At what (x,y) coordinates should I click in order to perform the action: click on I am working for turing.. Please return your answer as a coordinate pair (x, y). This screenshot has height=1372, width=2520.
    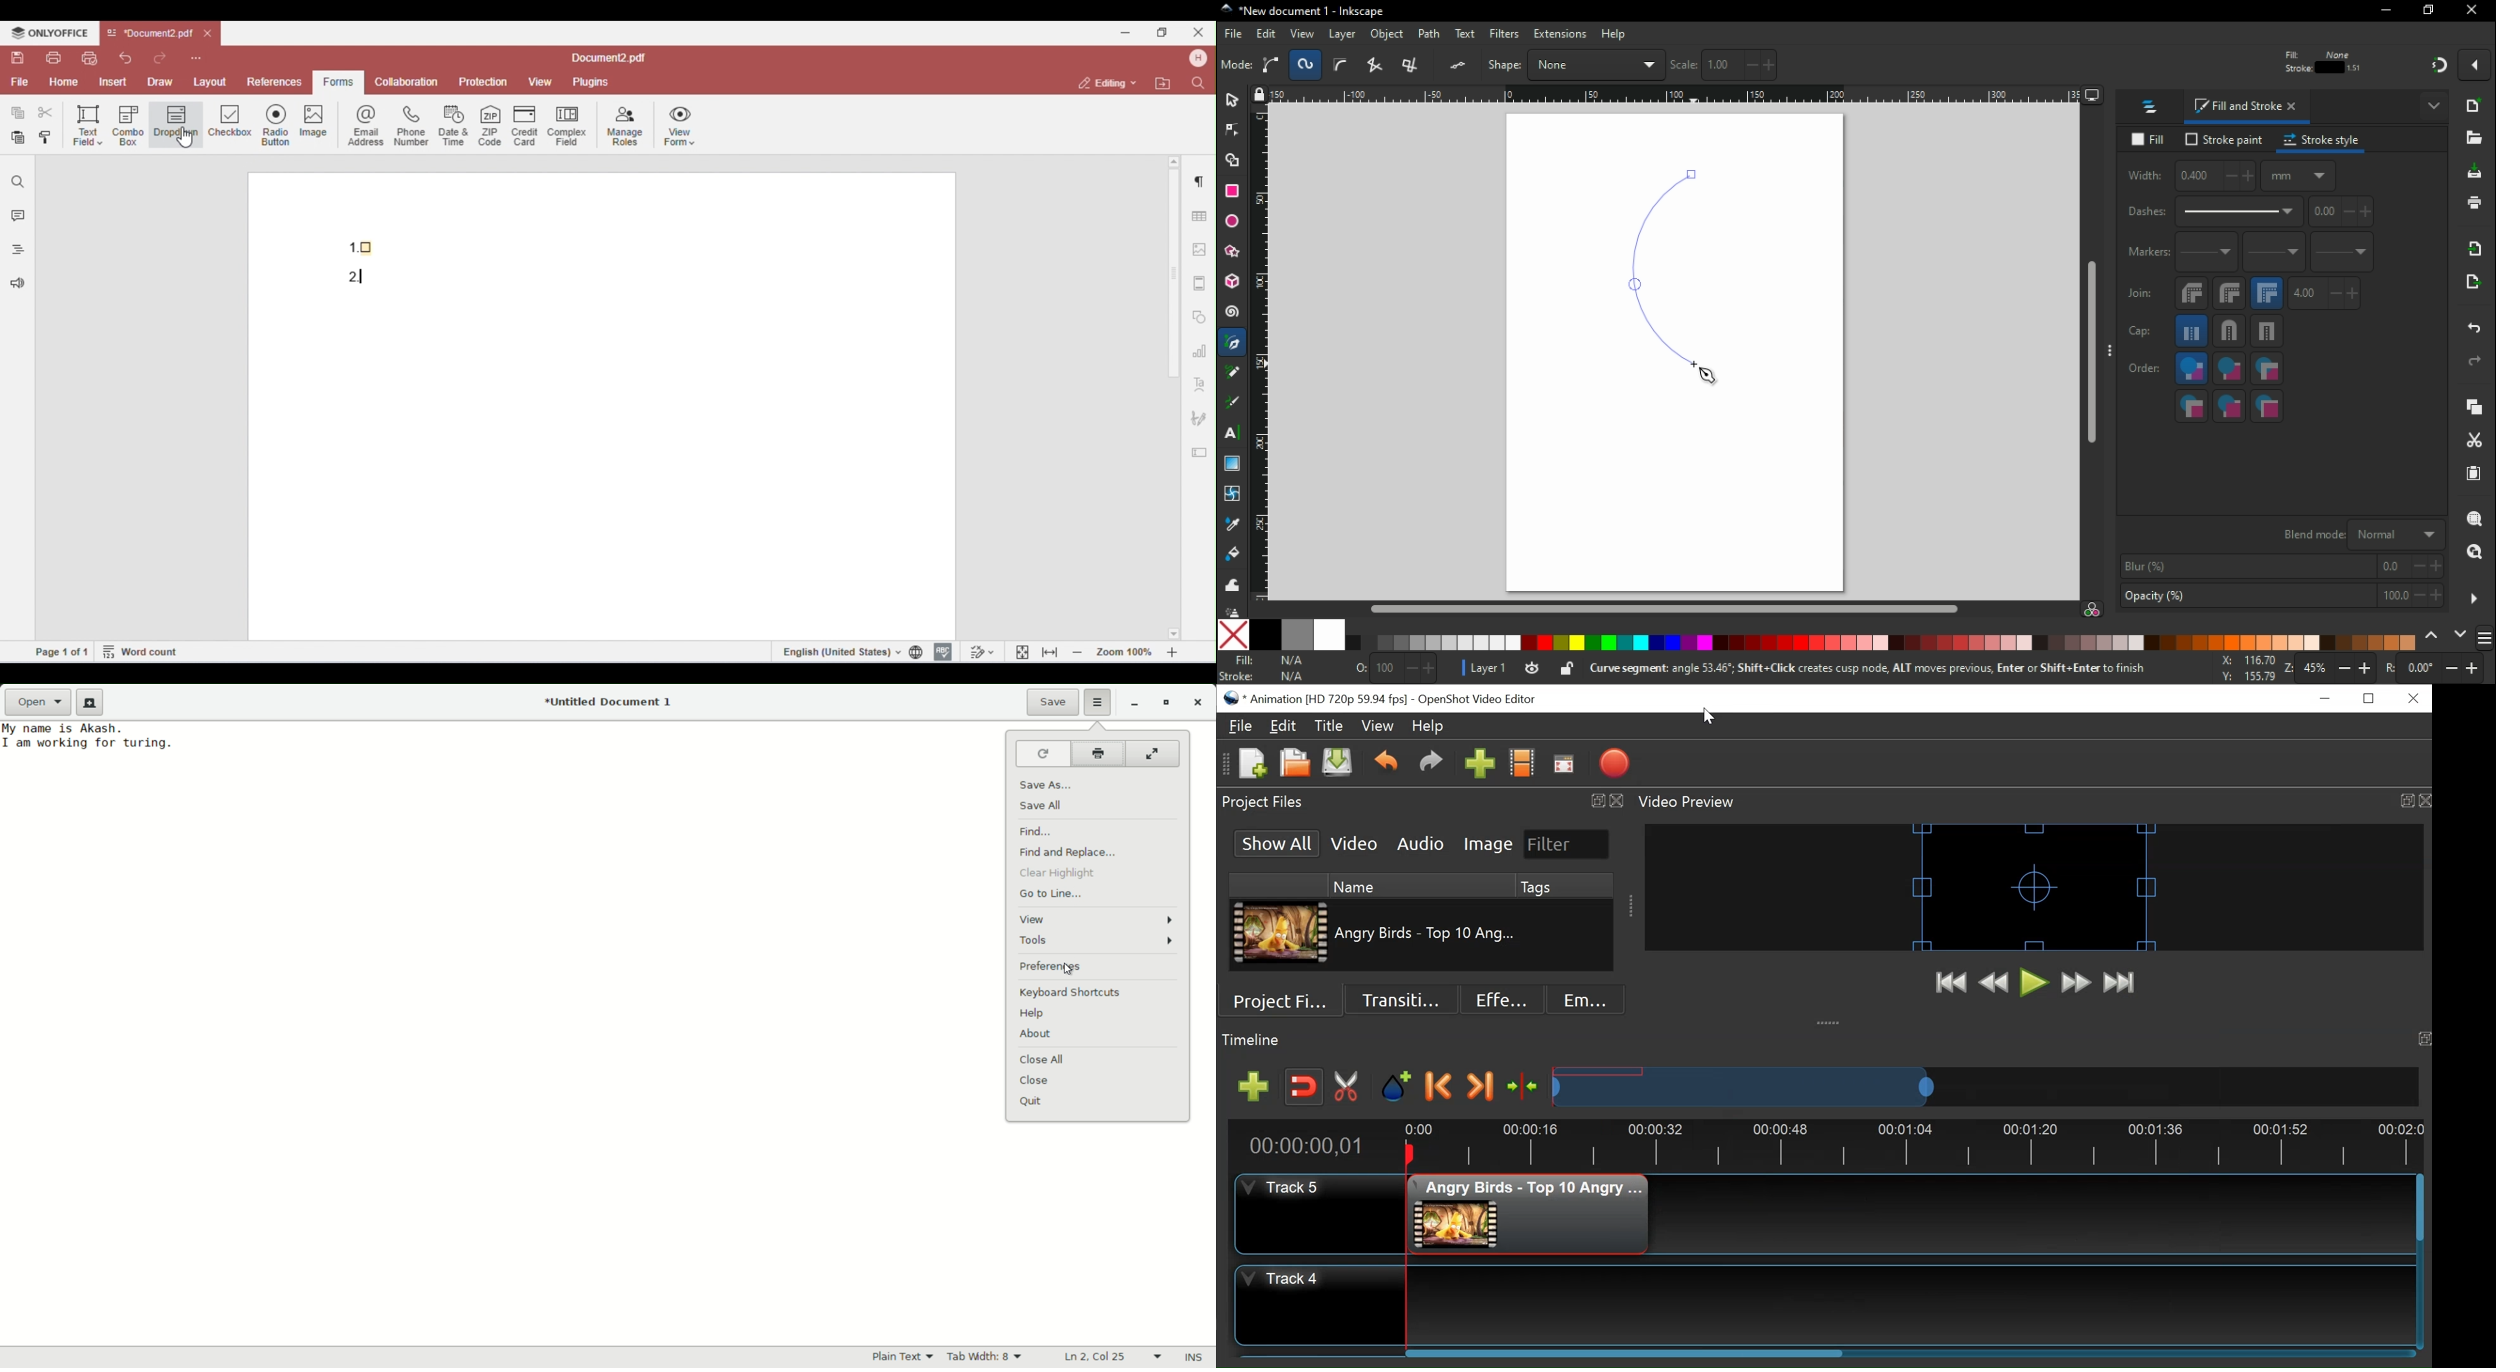
    Looking at the image, I should click on (90, 744).